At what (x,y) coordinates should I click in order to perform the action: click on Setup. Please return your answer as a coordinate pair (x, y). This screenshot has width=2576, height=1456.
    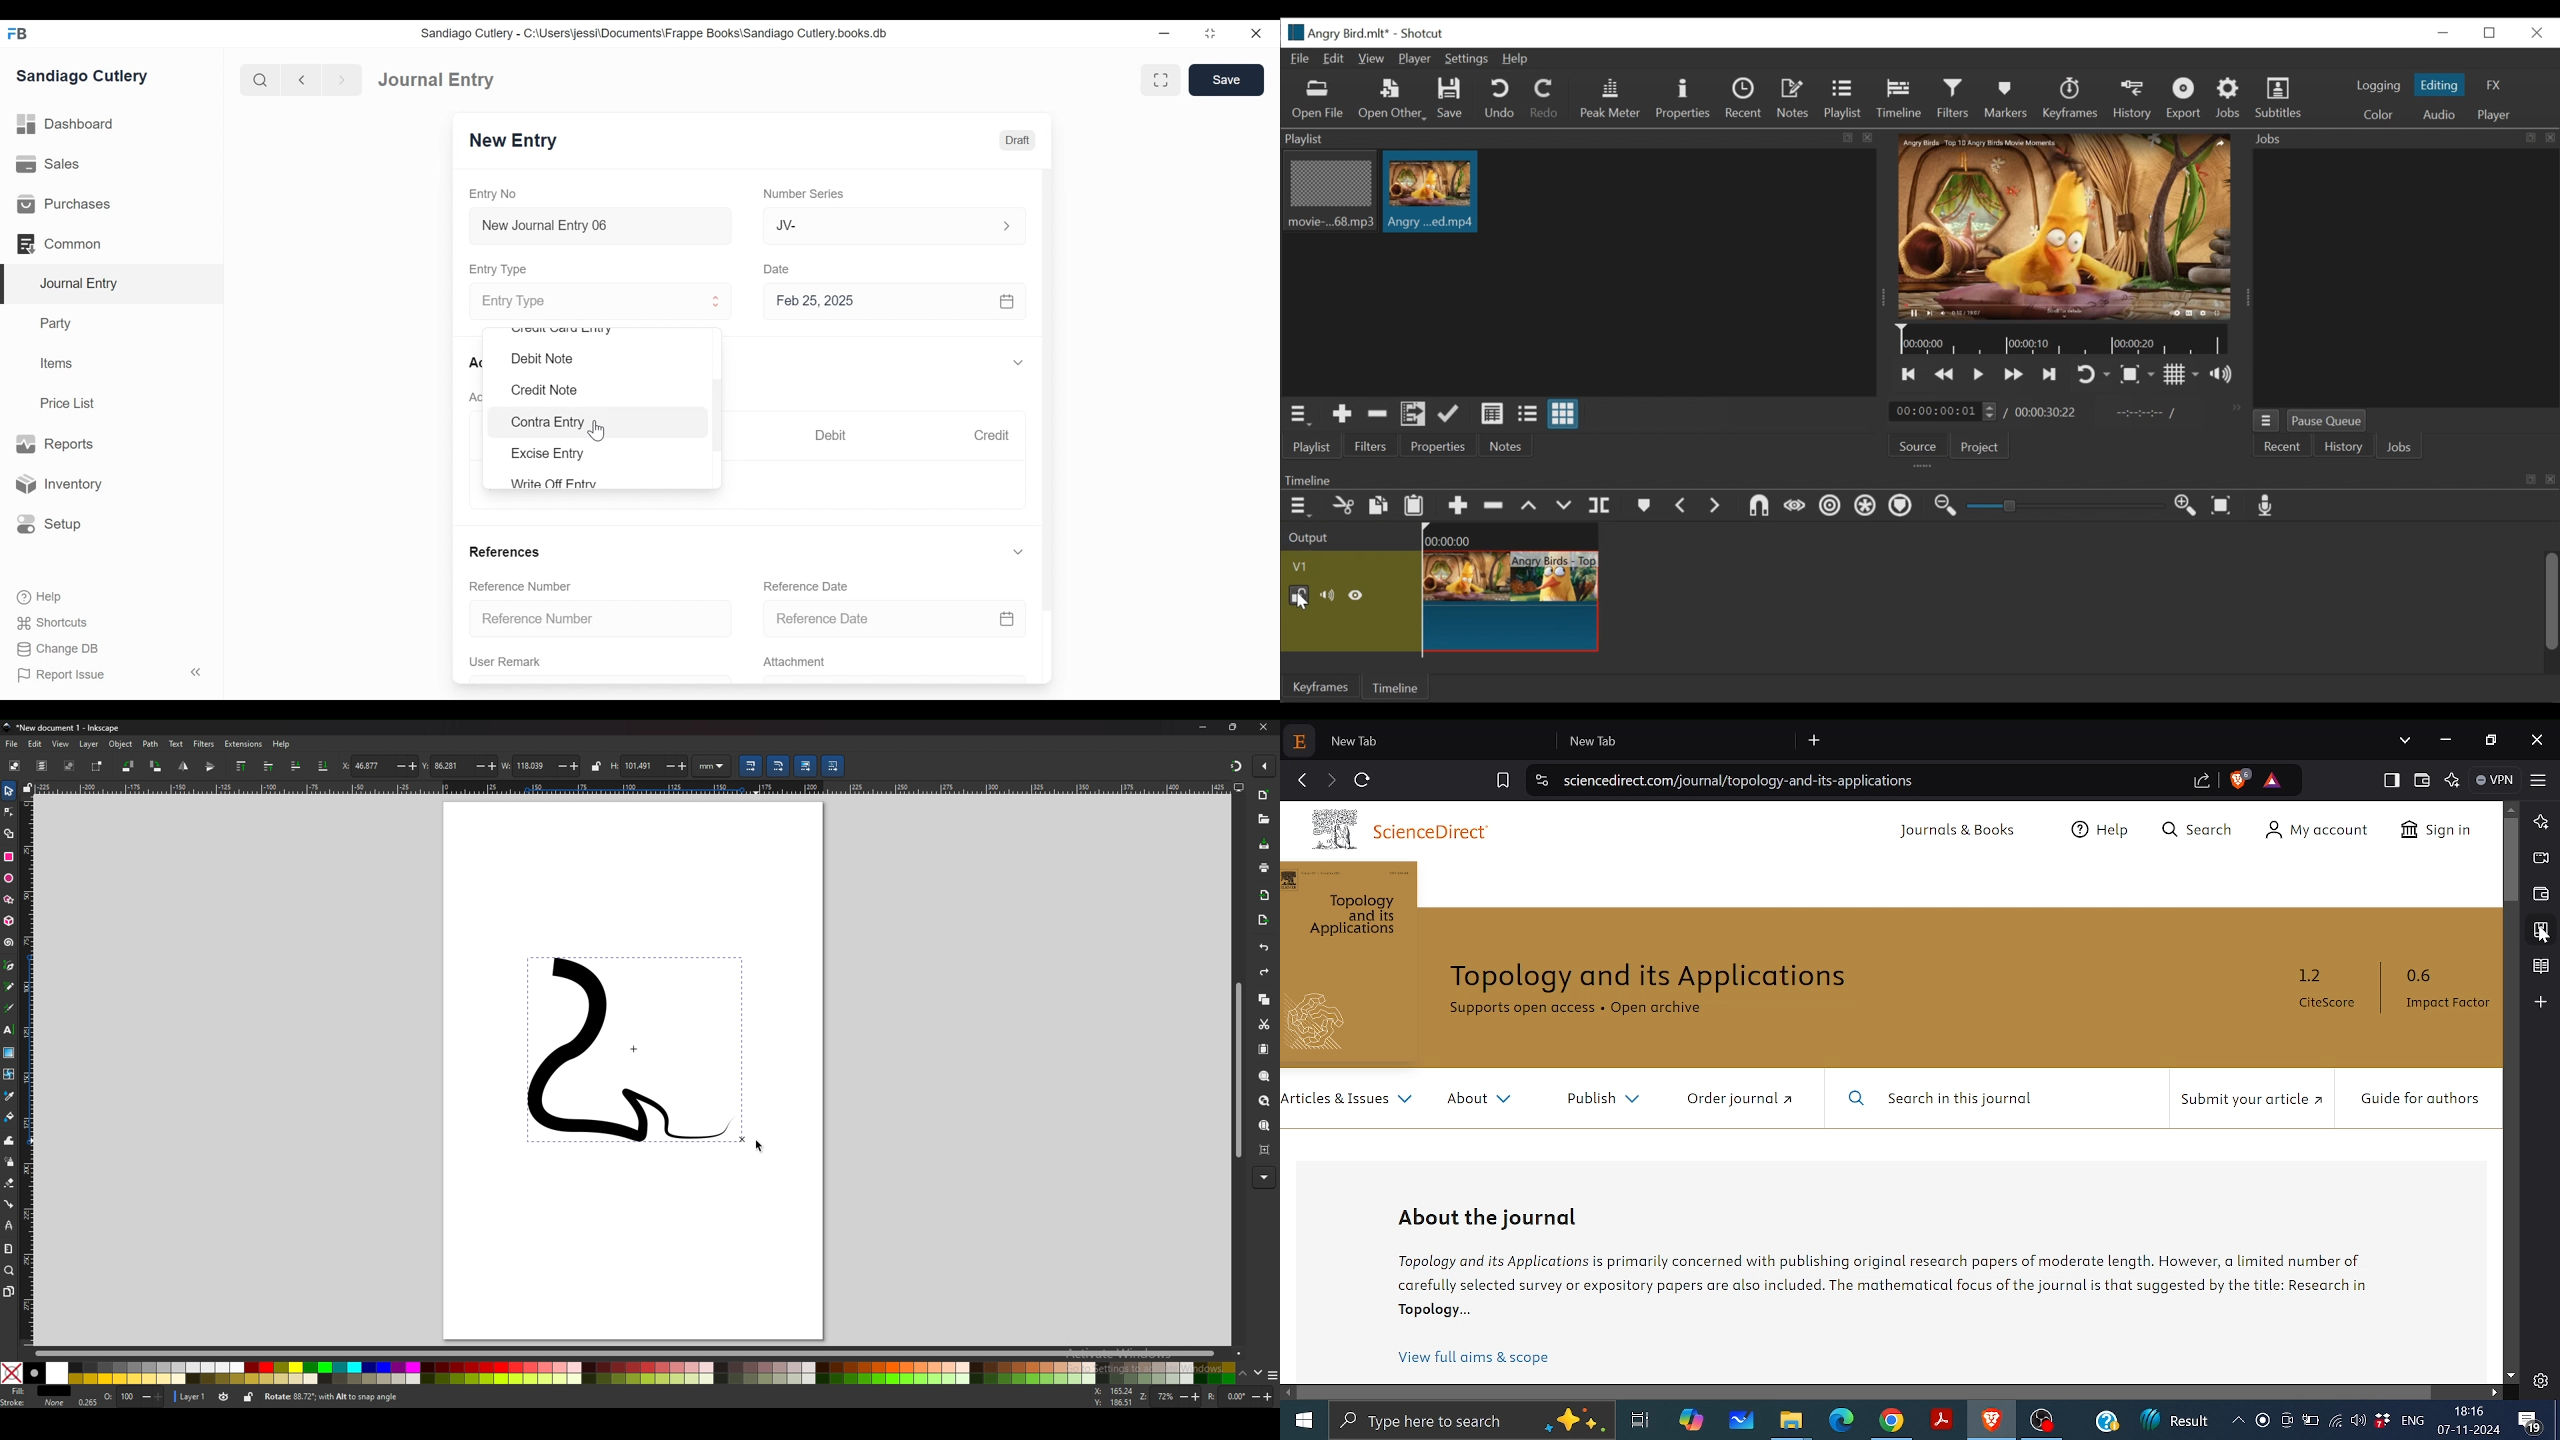
    Looking at the image, I should click on (46, 523).